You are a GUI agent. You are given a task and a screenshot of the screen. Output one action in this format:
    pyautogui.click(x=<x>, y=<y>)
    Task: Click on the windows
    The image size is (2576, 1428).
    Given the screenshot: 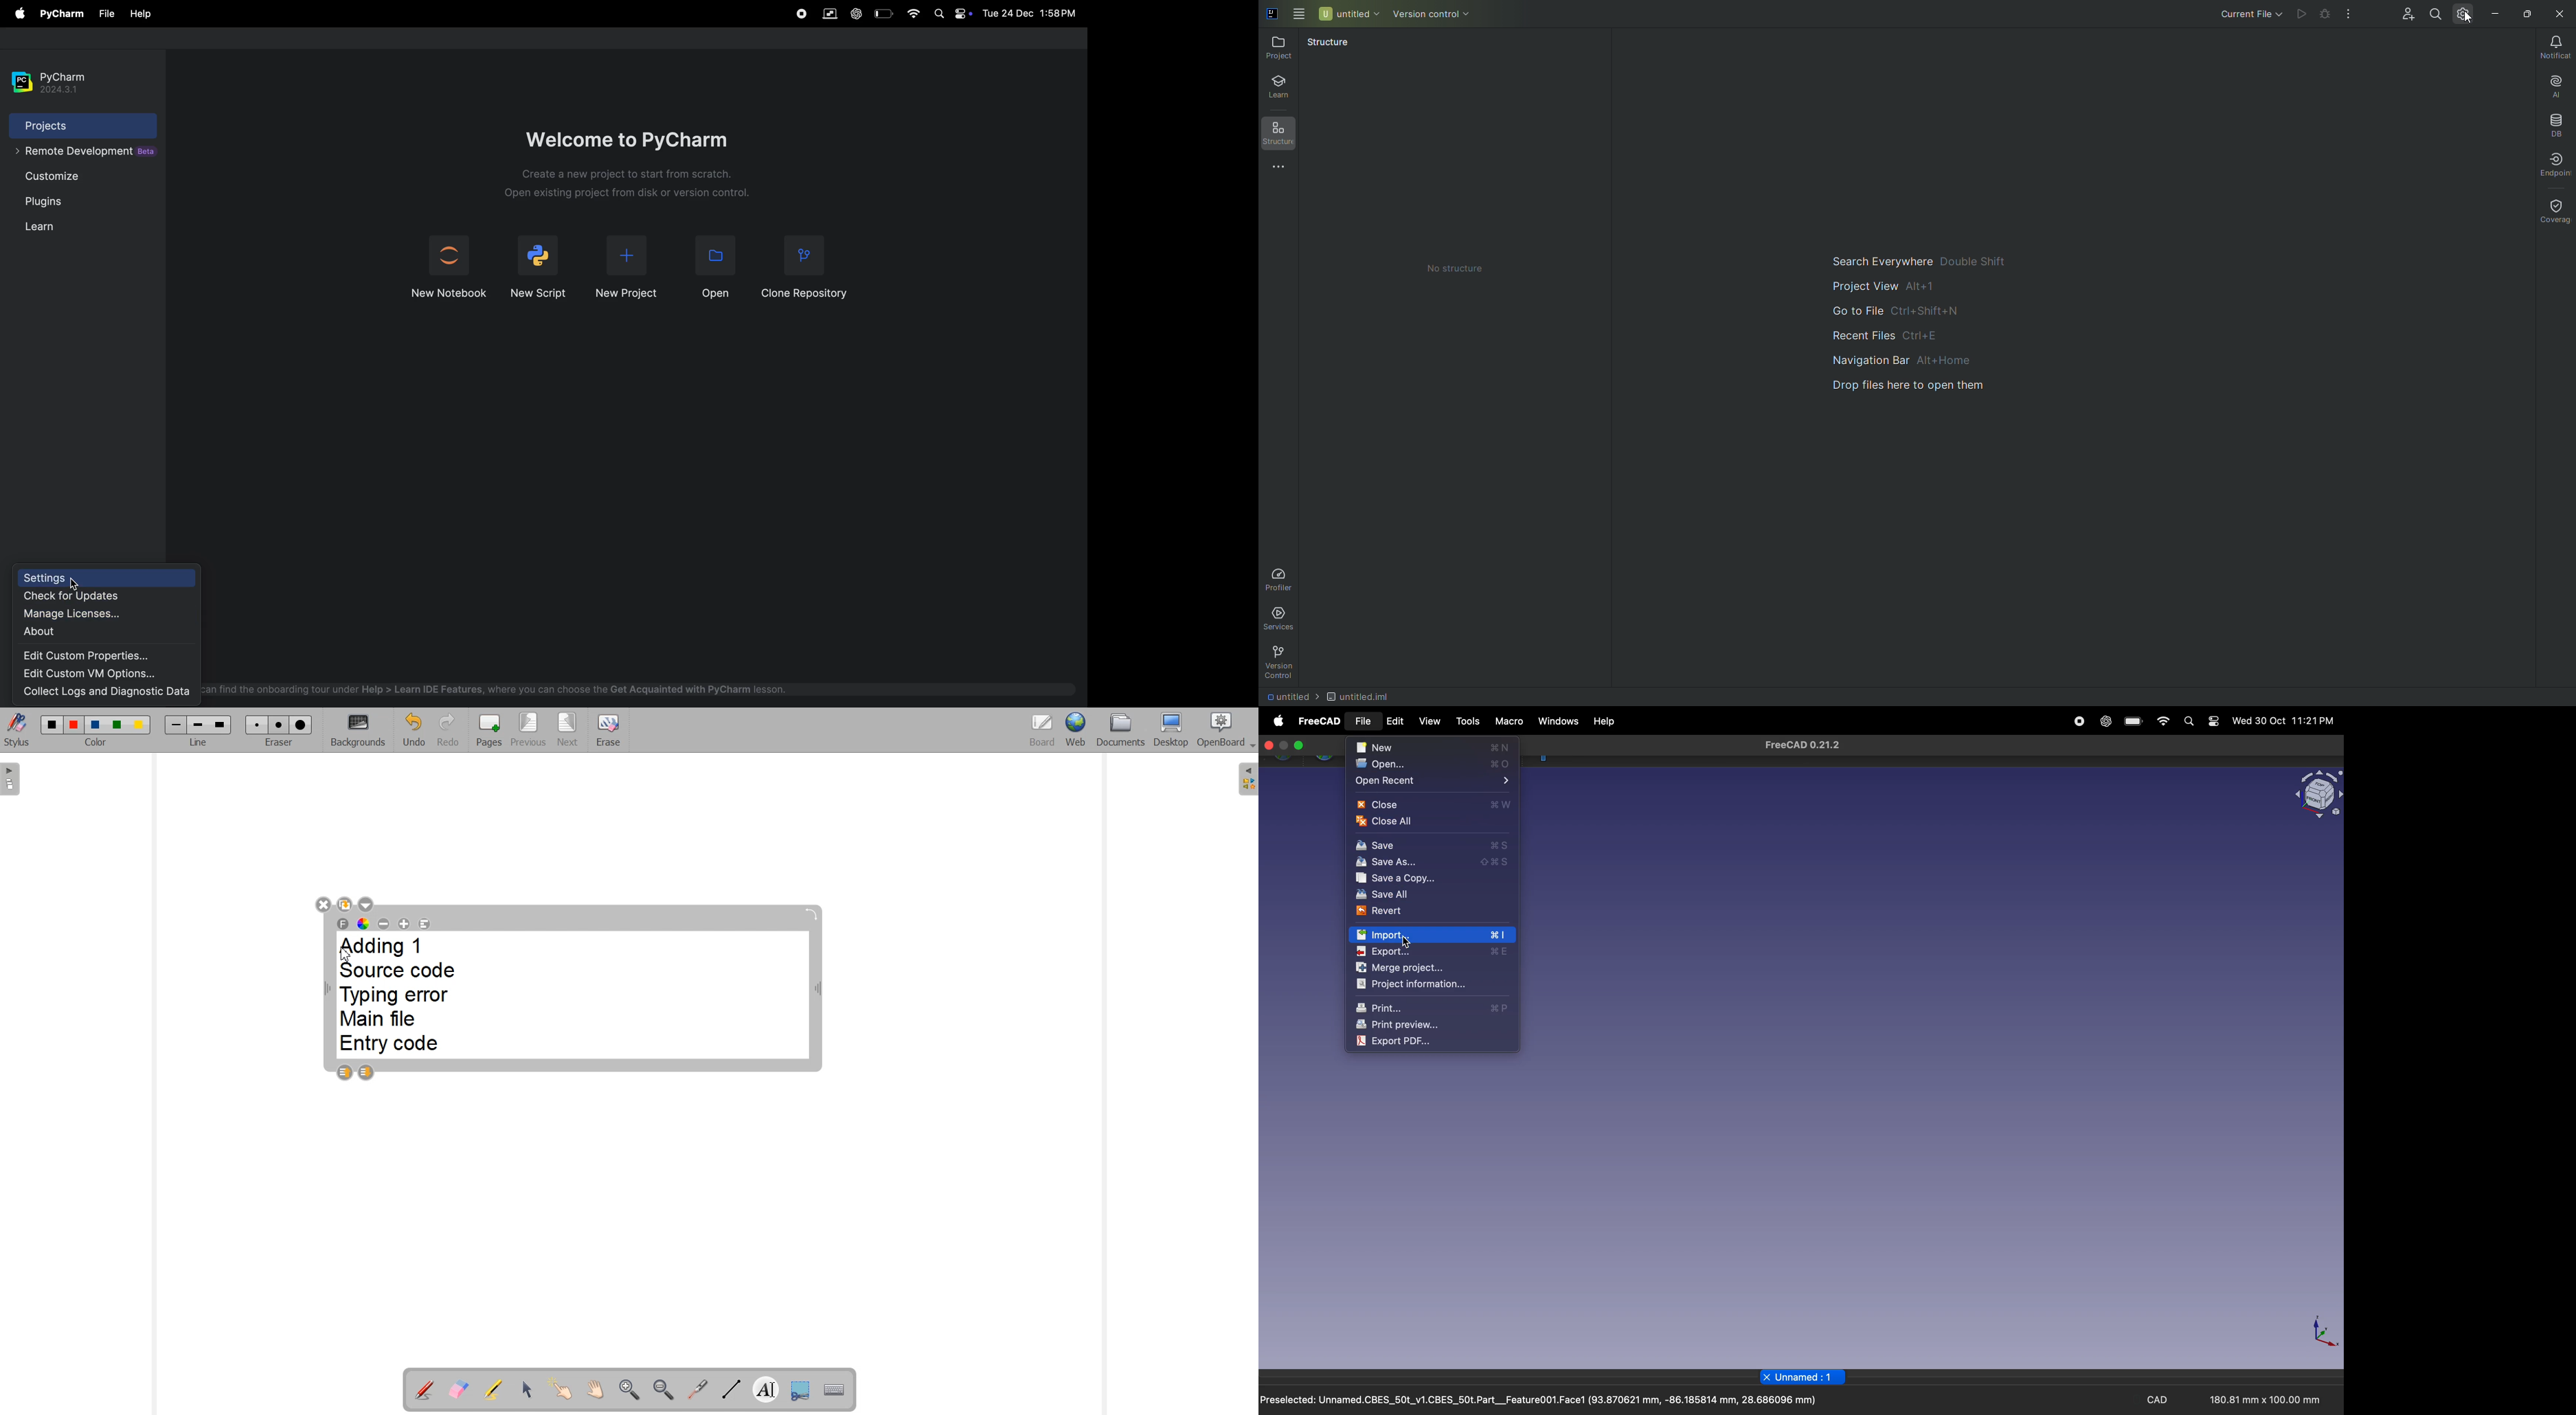 What is the action you would take?
    pyautogui.click(x=1557, y=722)
    